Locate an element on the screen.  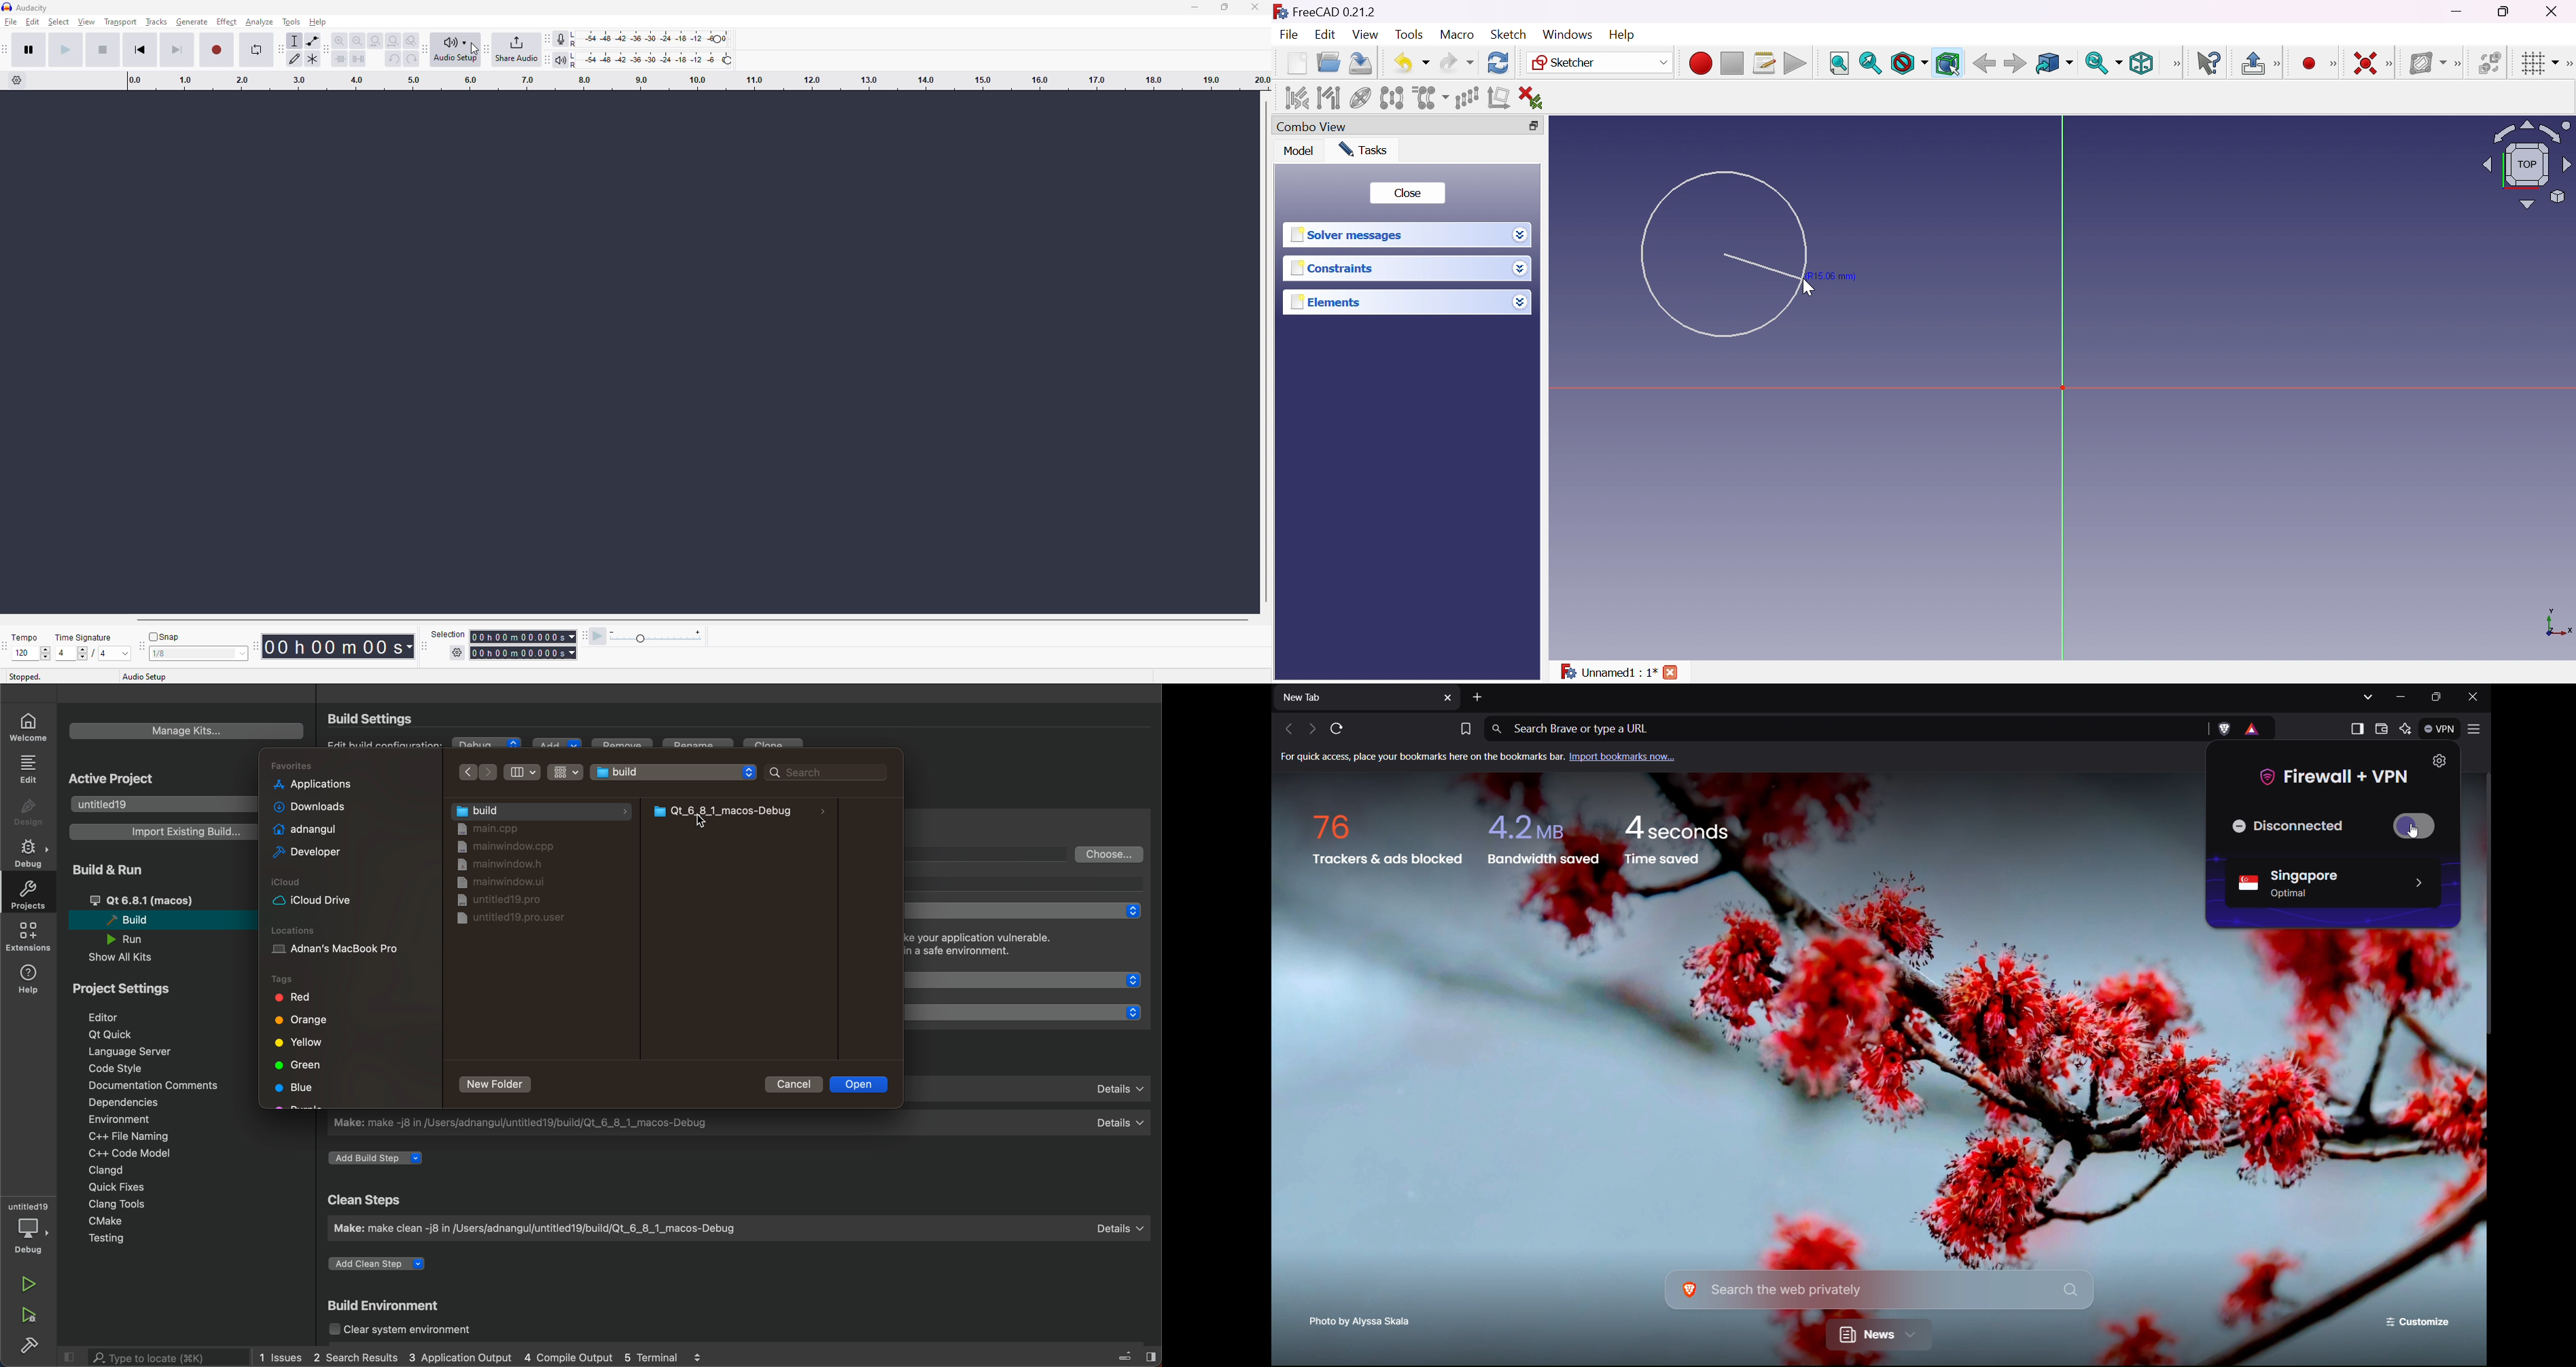
Sketch is located at coordinates (1508, 34).